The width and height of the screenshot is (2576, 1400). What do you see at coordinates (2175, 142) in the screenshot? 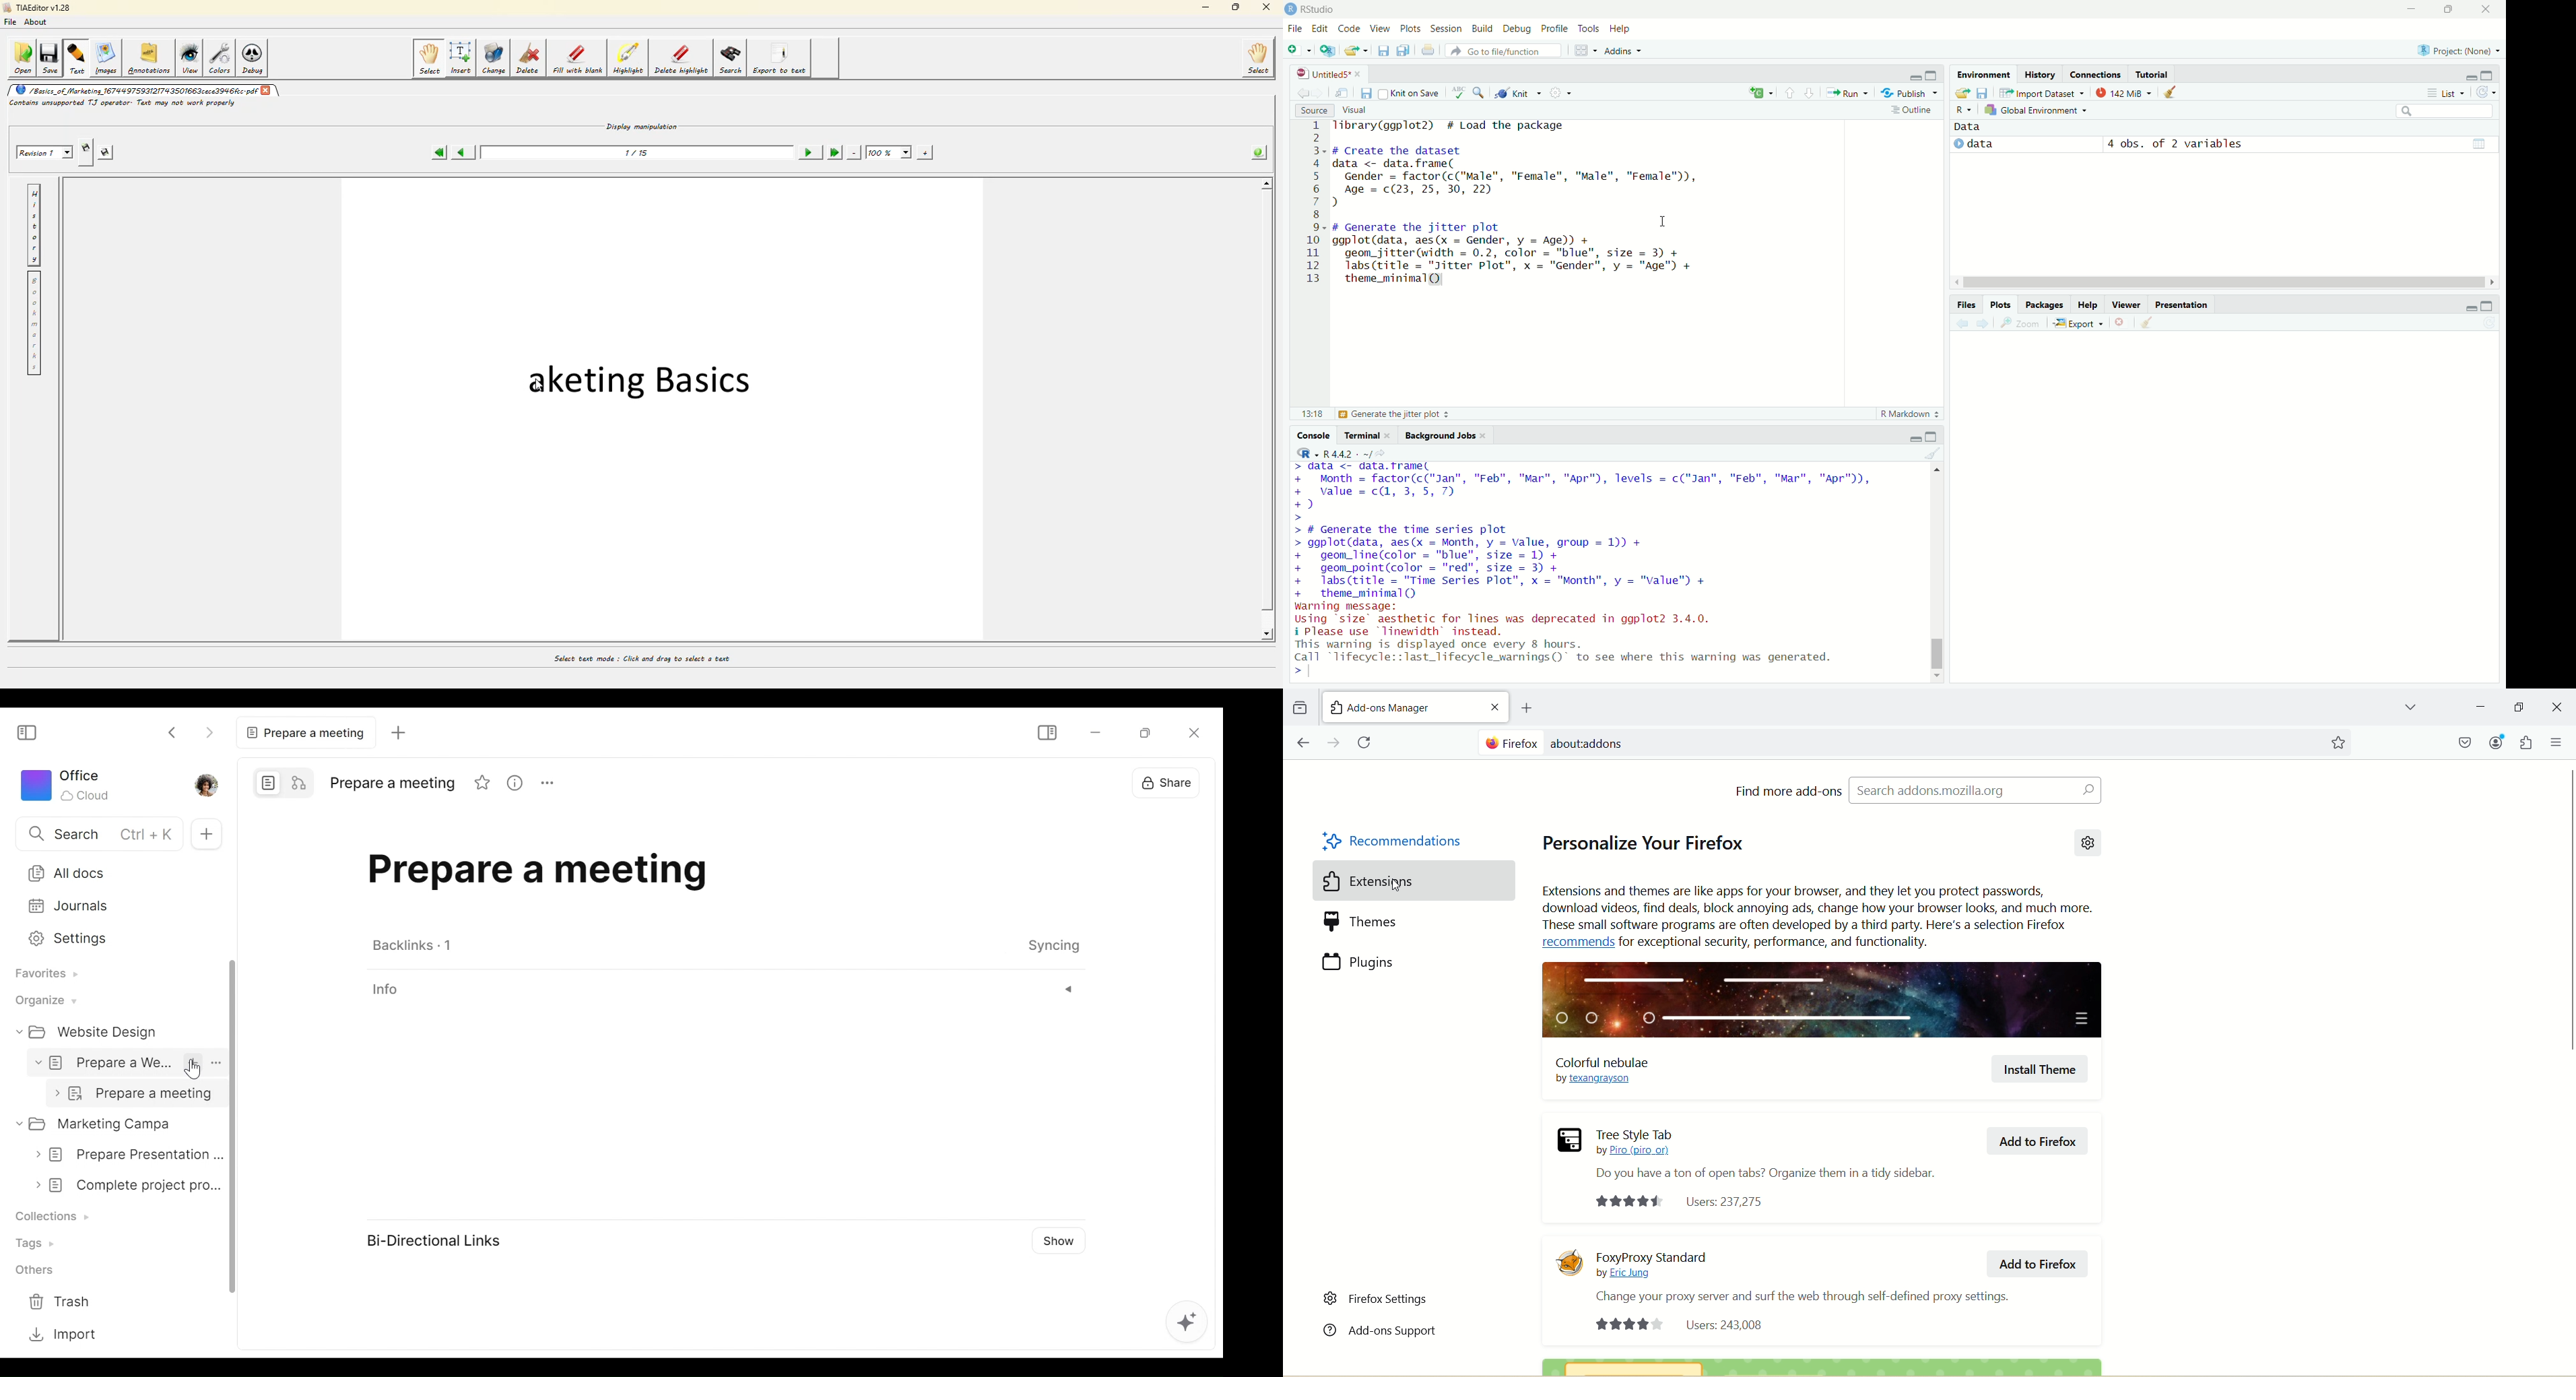
I see `4 obs. of 2 variables` at bounding box center [2175, 142].